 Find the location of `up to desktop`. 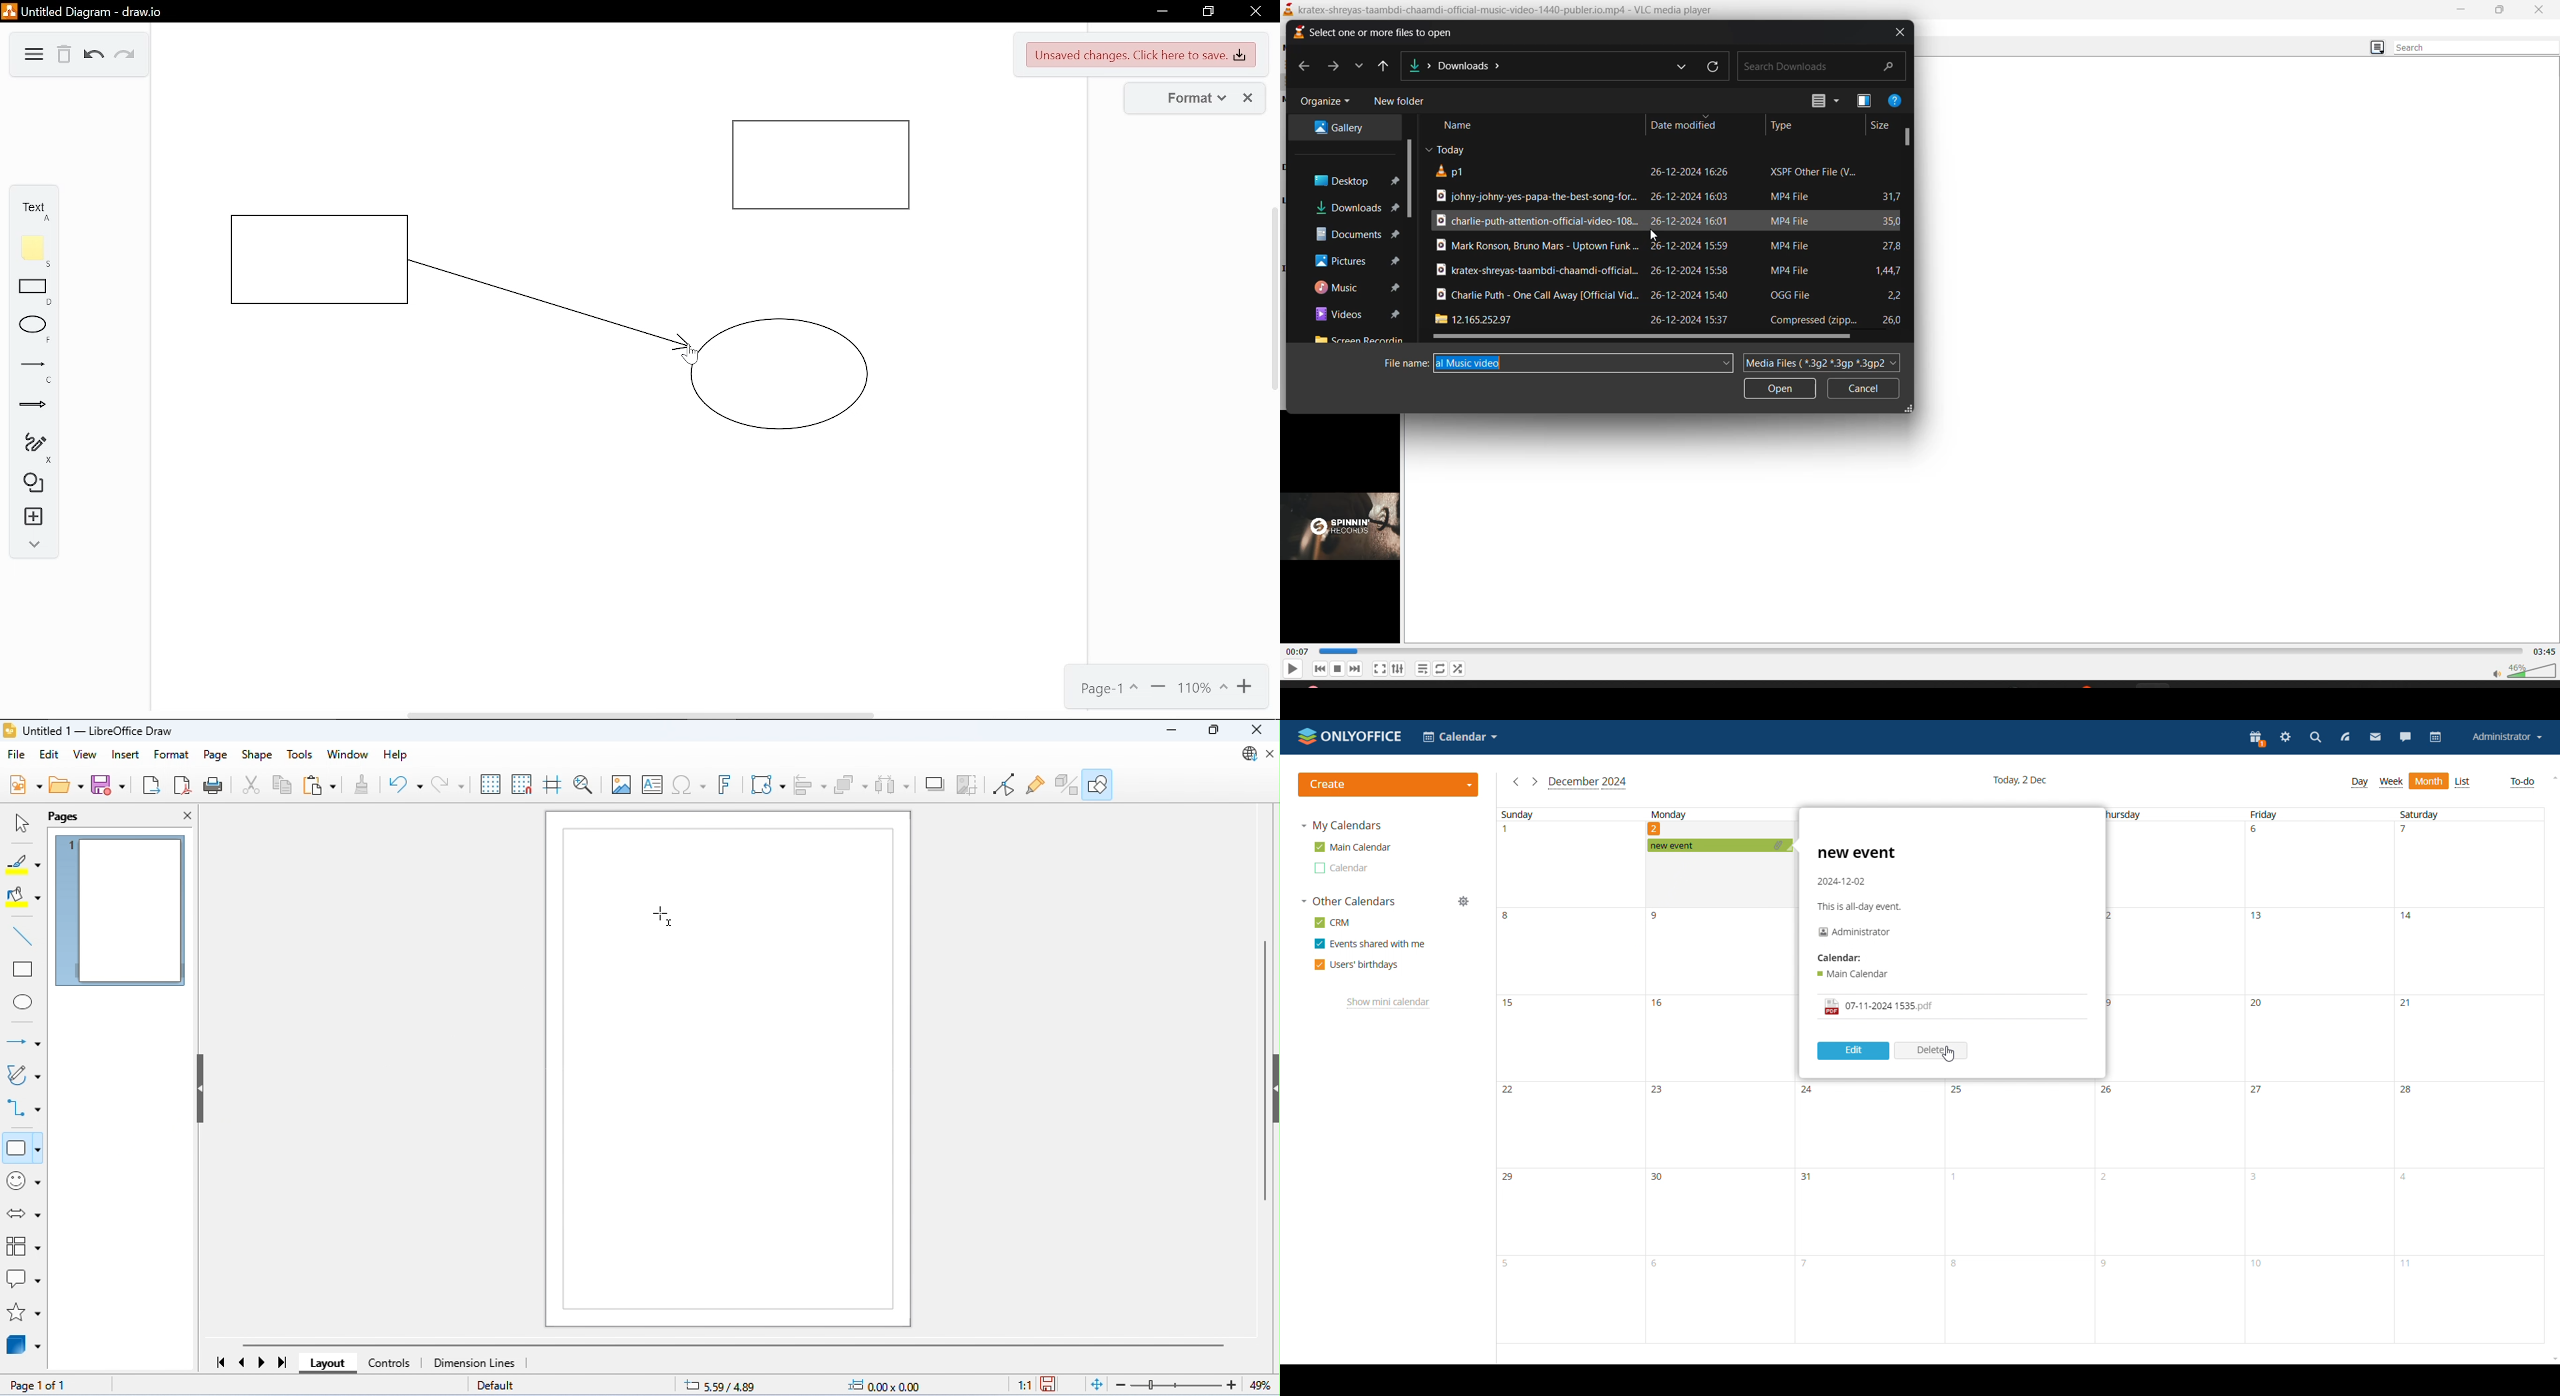

up to desktop is located at coordinates (1386, 65).